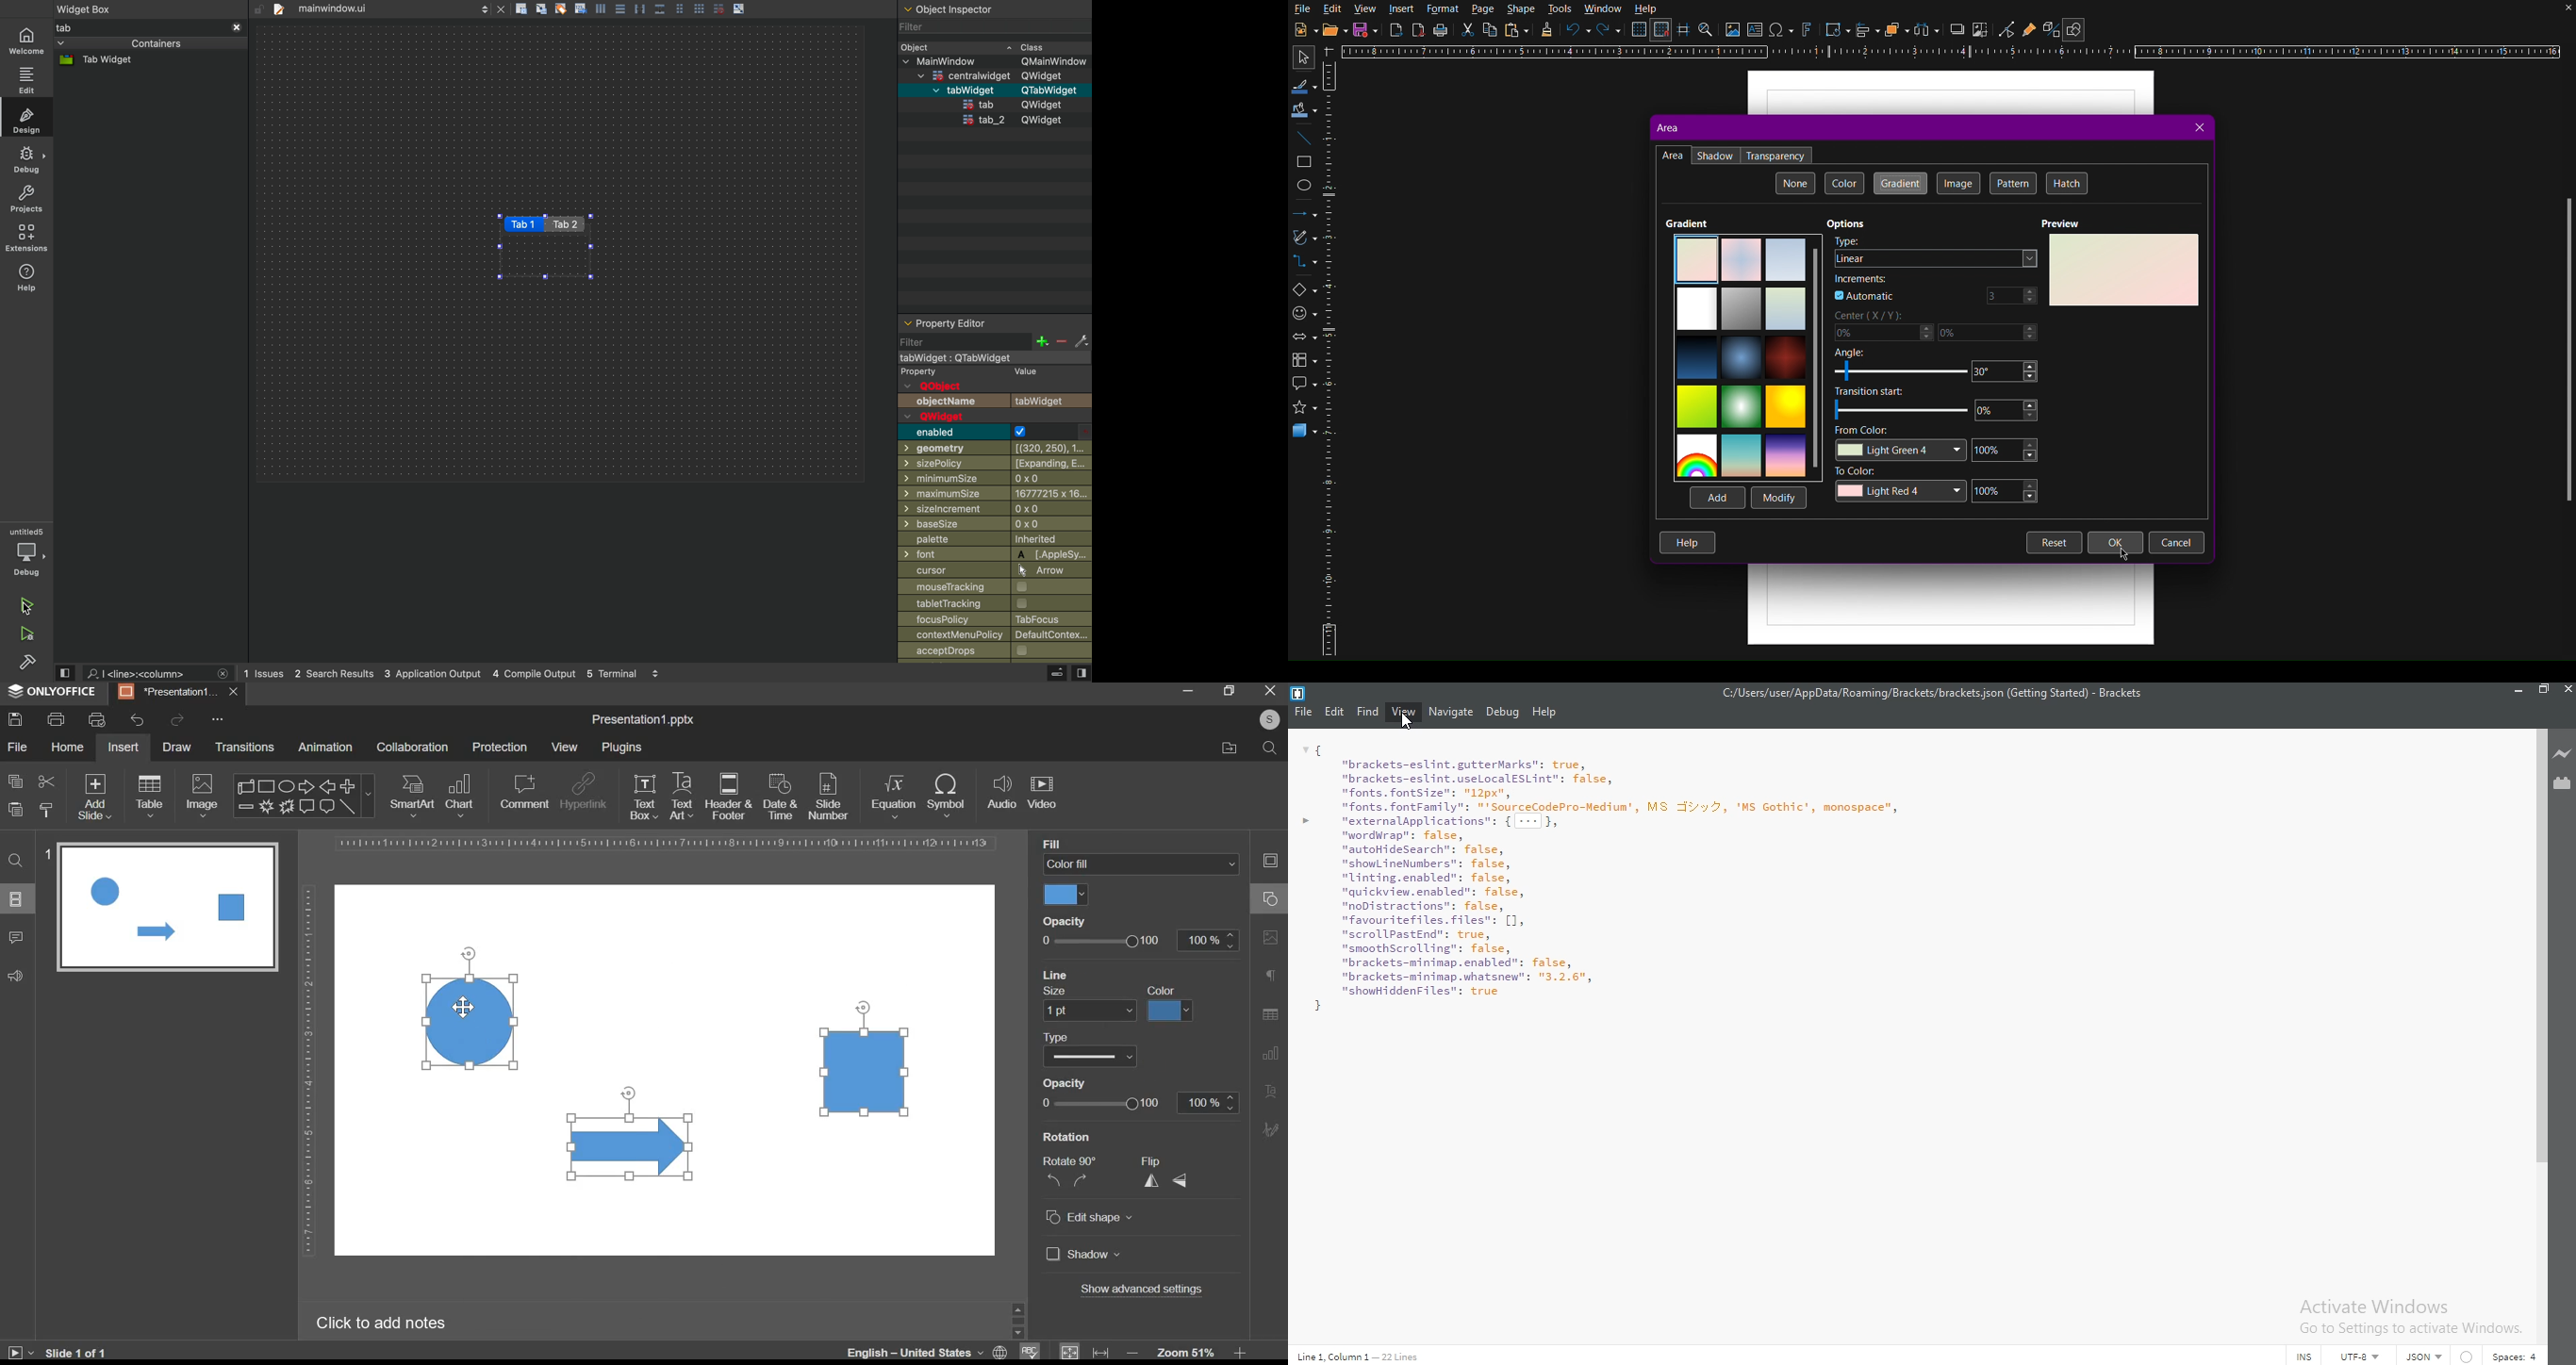  I want to click on Gradient Options, so click(1747, 357).